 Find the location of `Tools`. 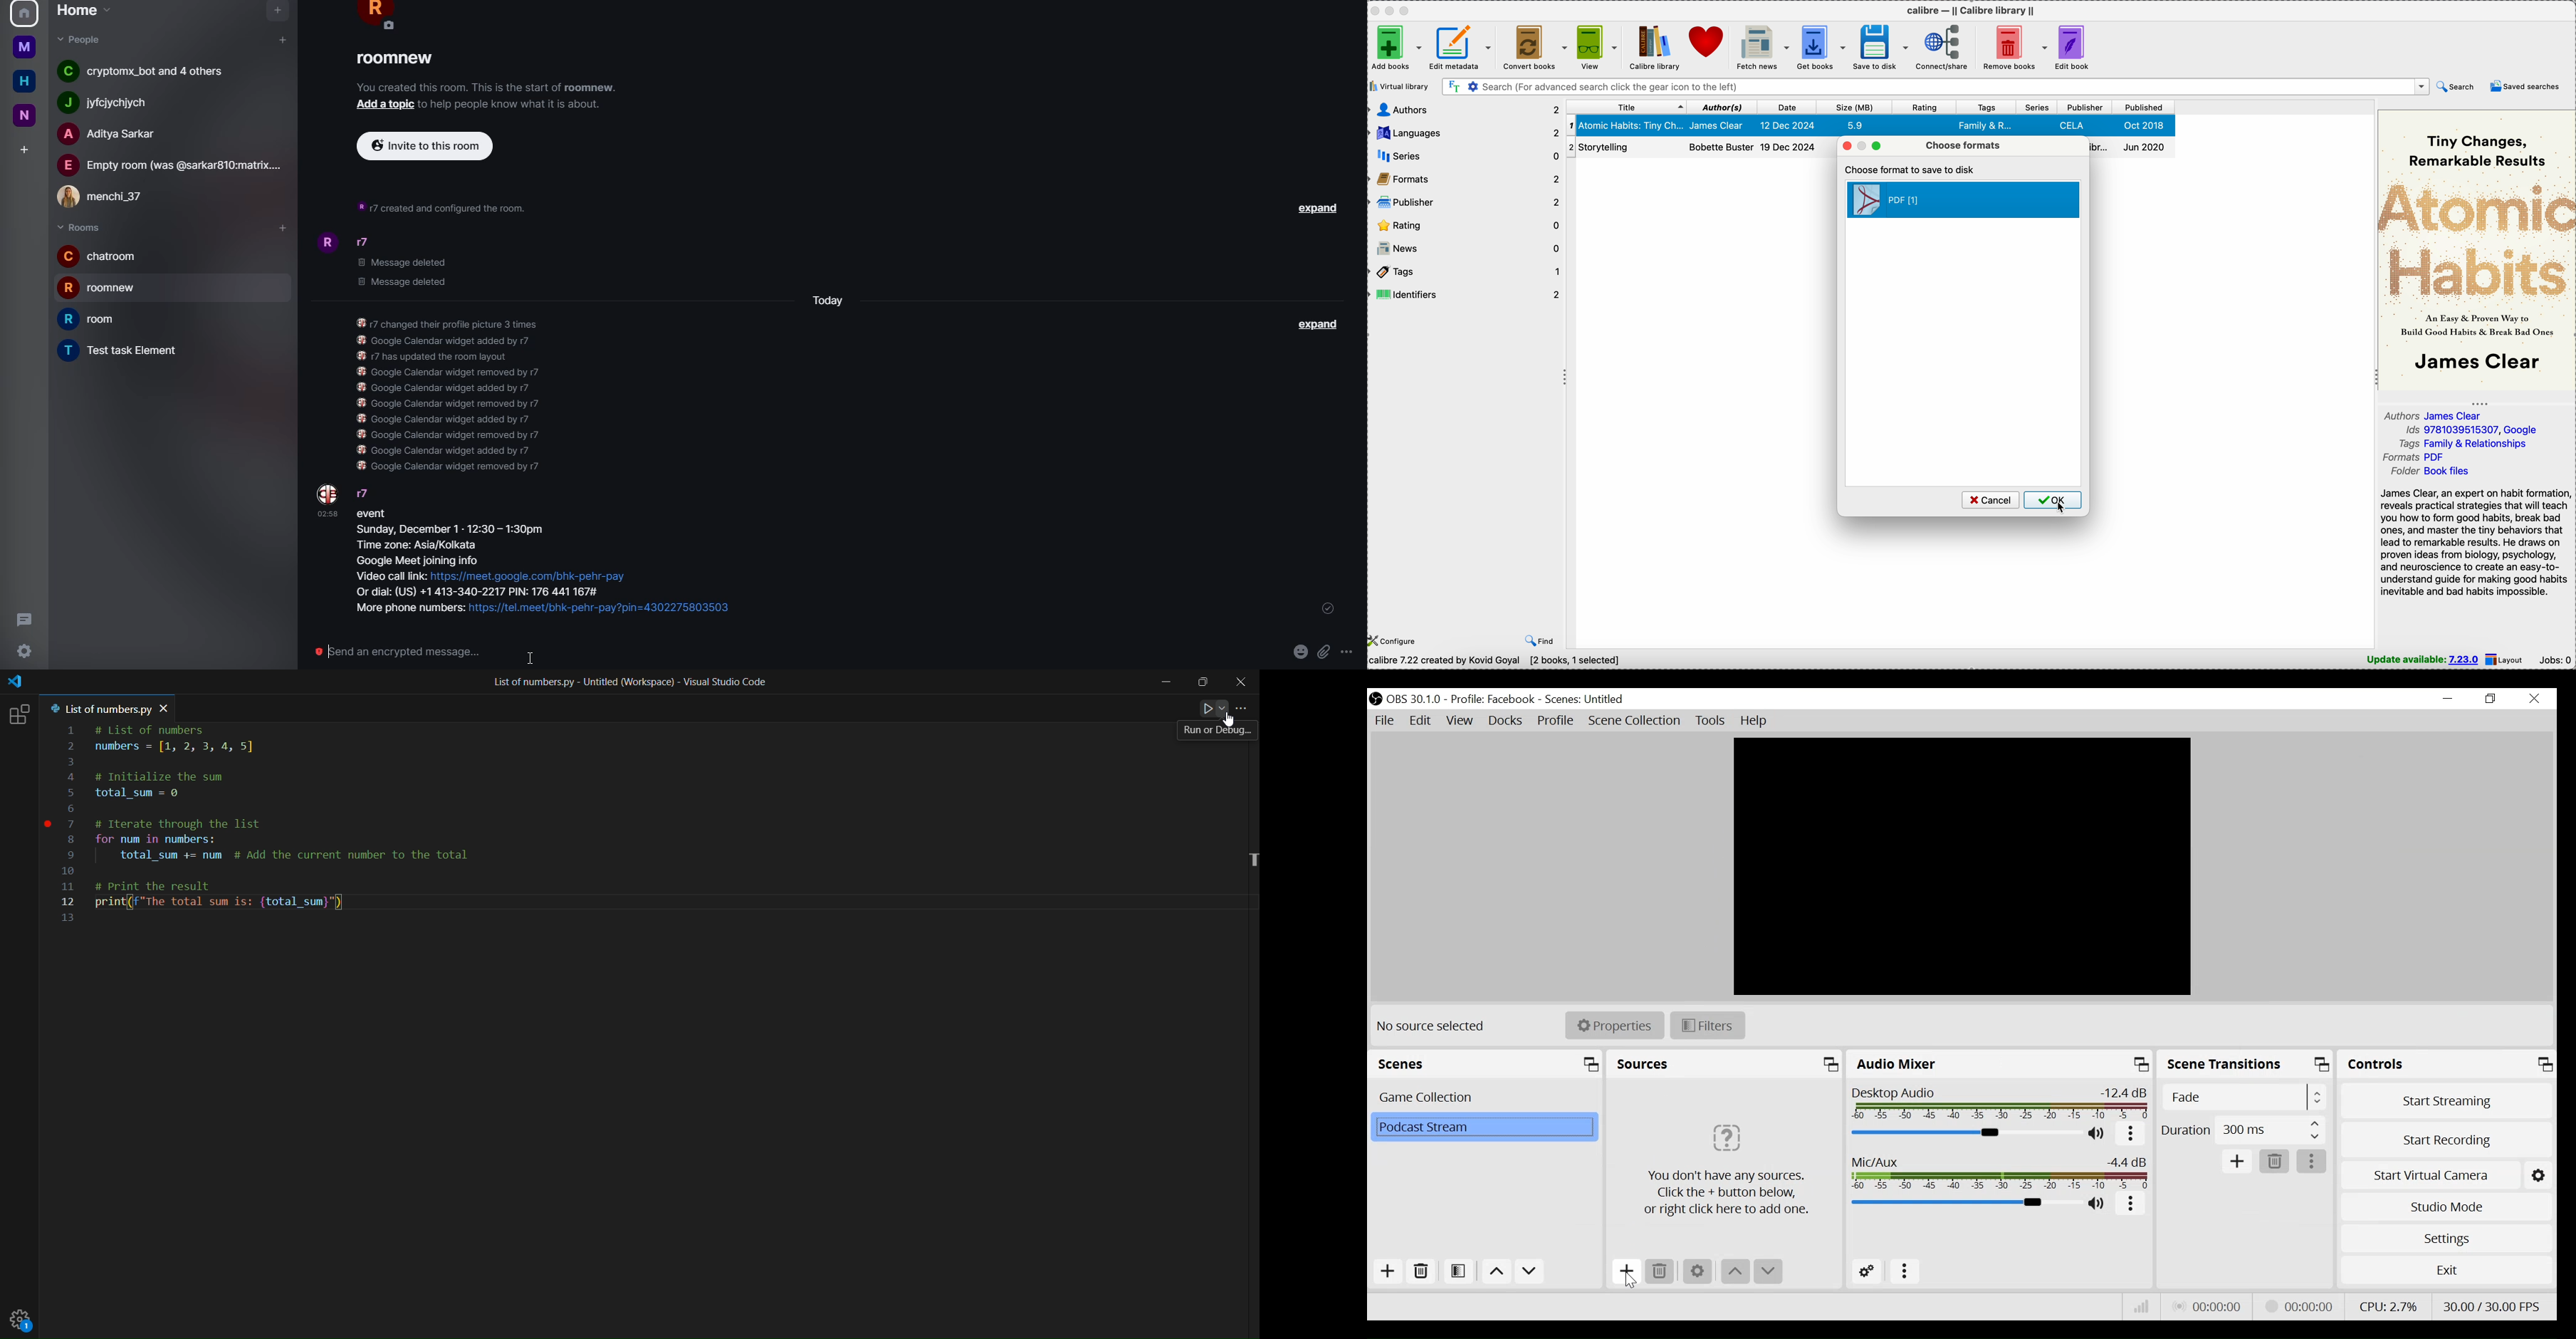

Tools is located at coordinates (1712, 721).